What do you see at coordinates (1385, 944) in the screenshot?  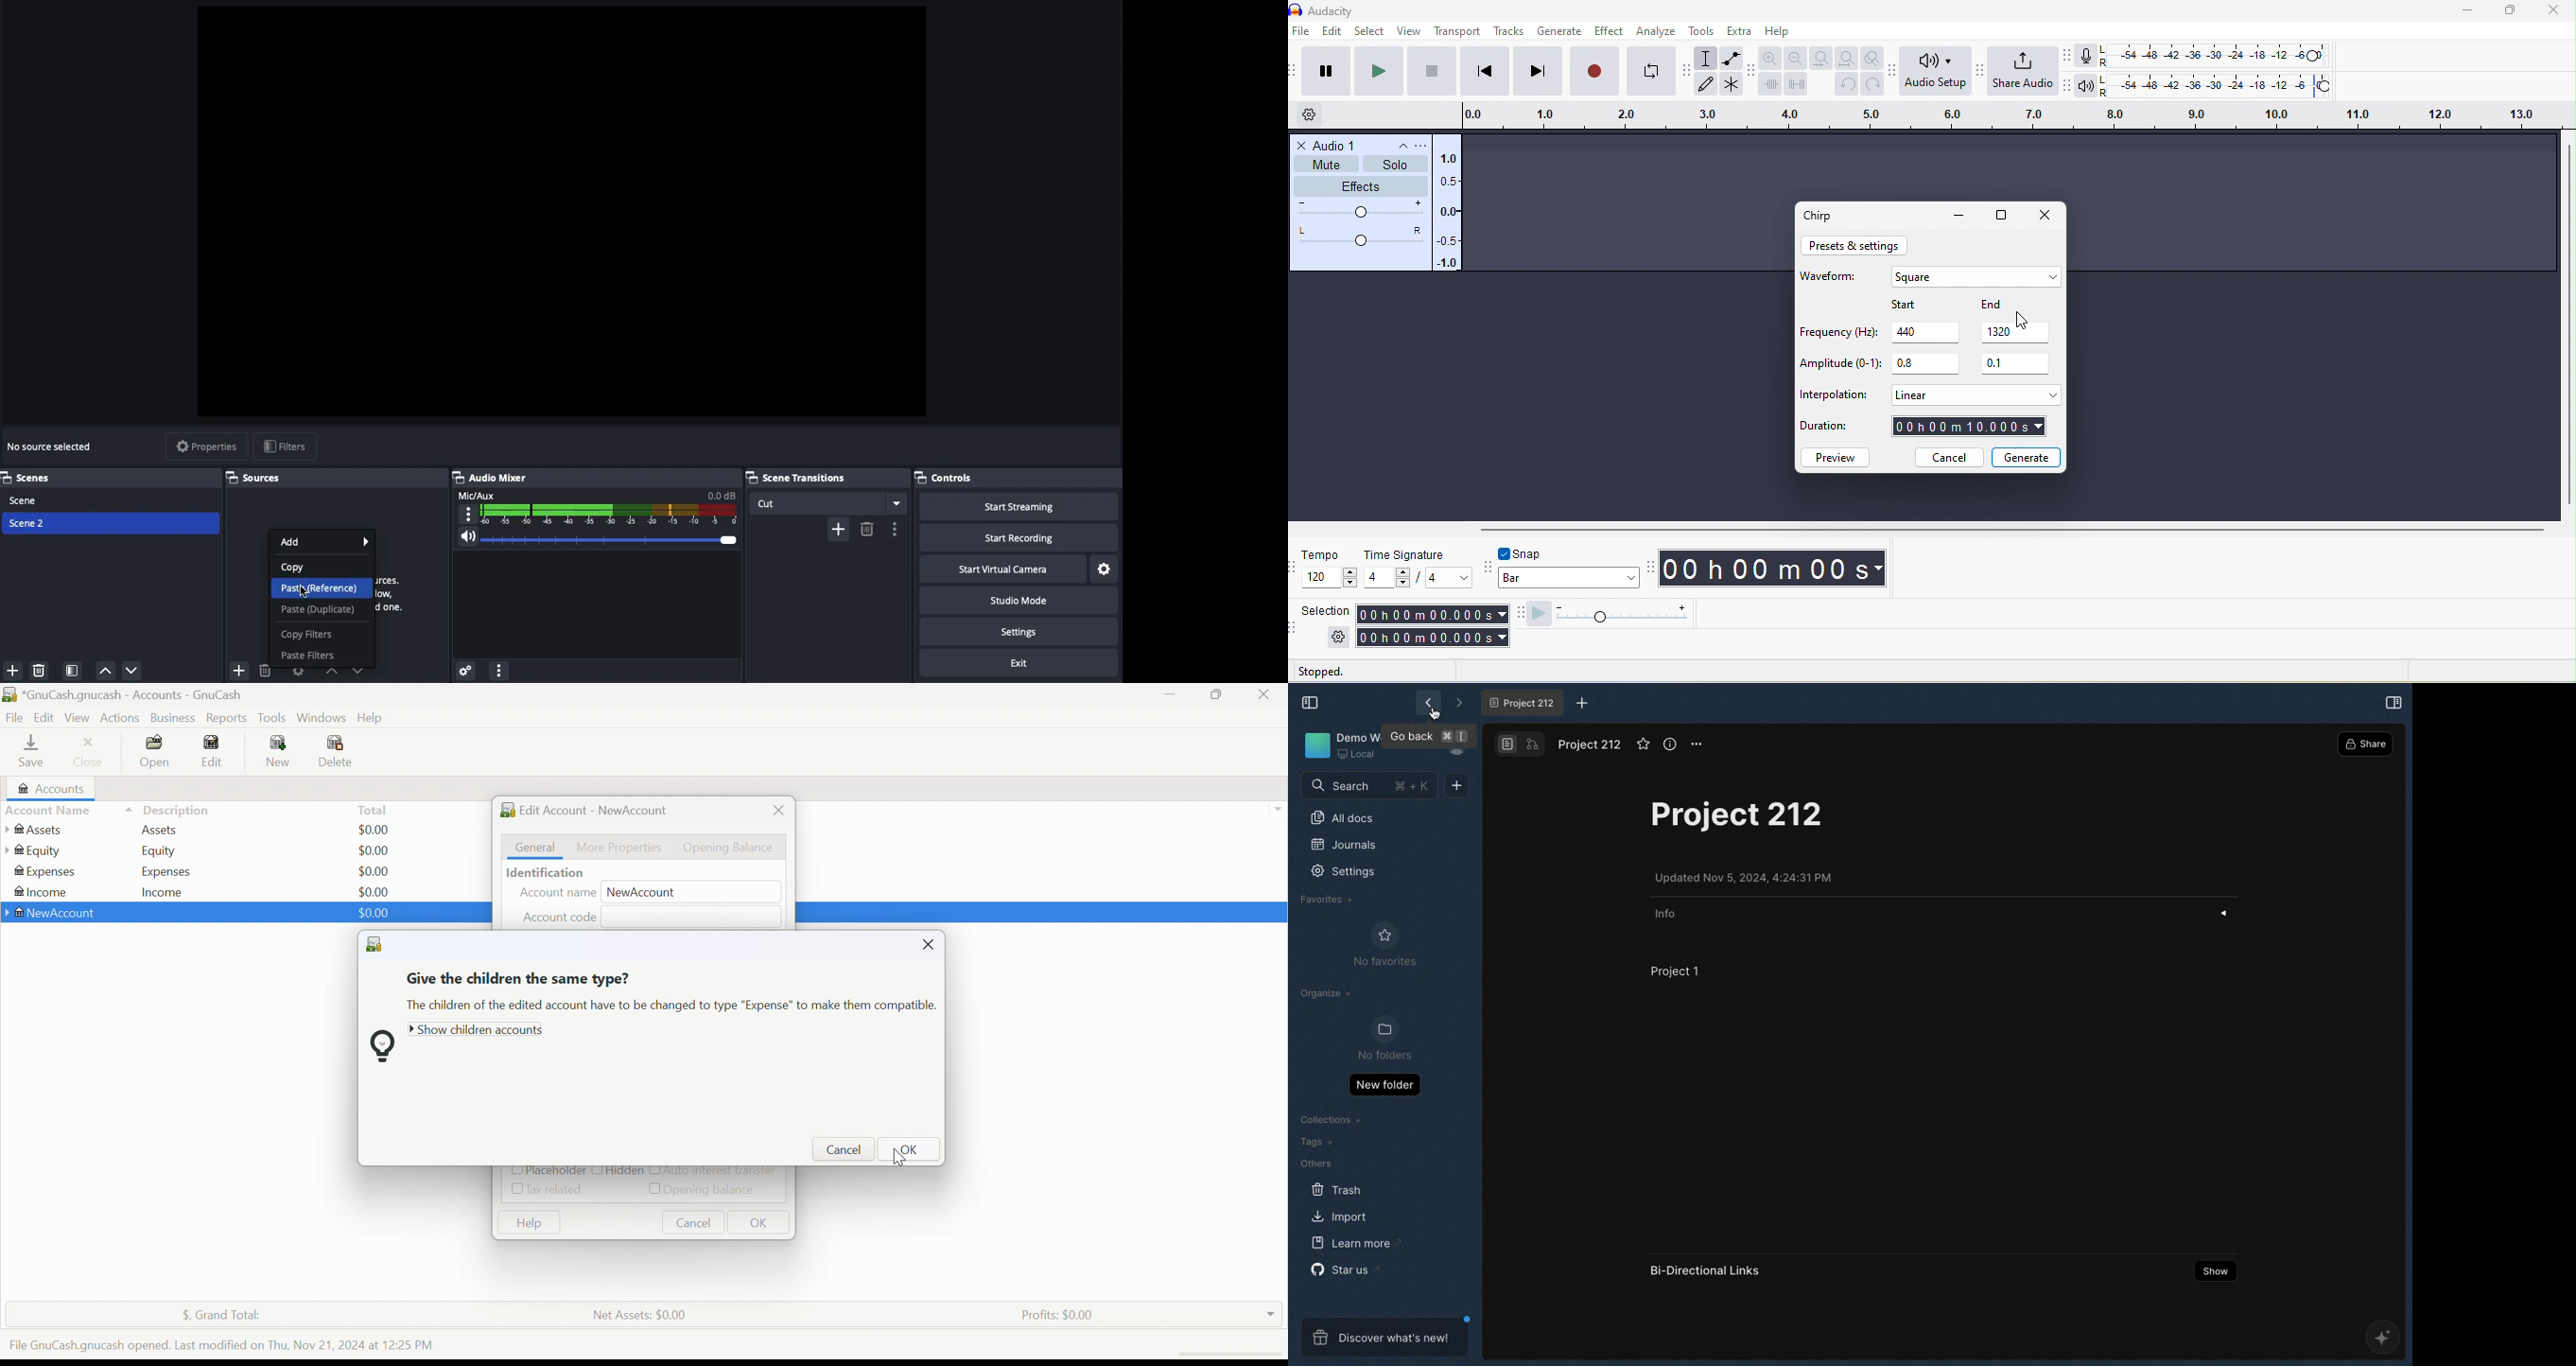 I see `No favourites` at bounding box center [1385, 944].